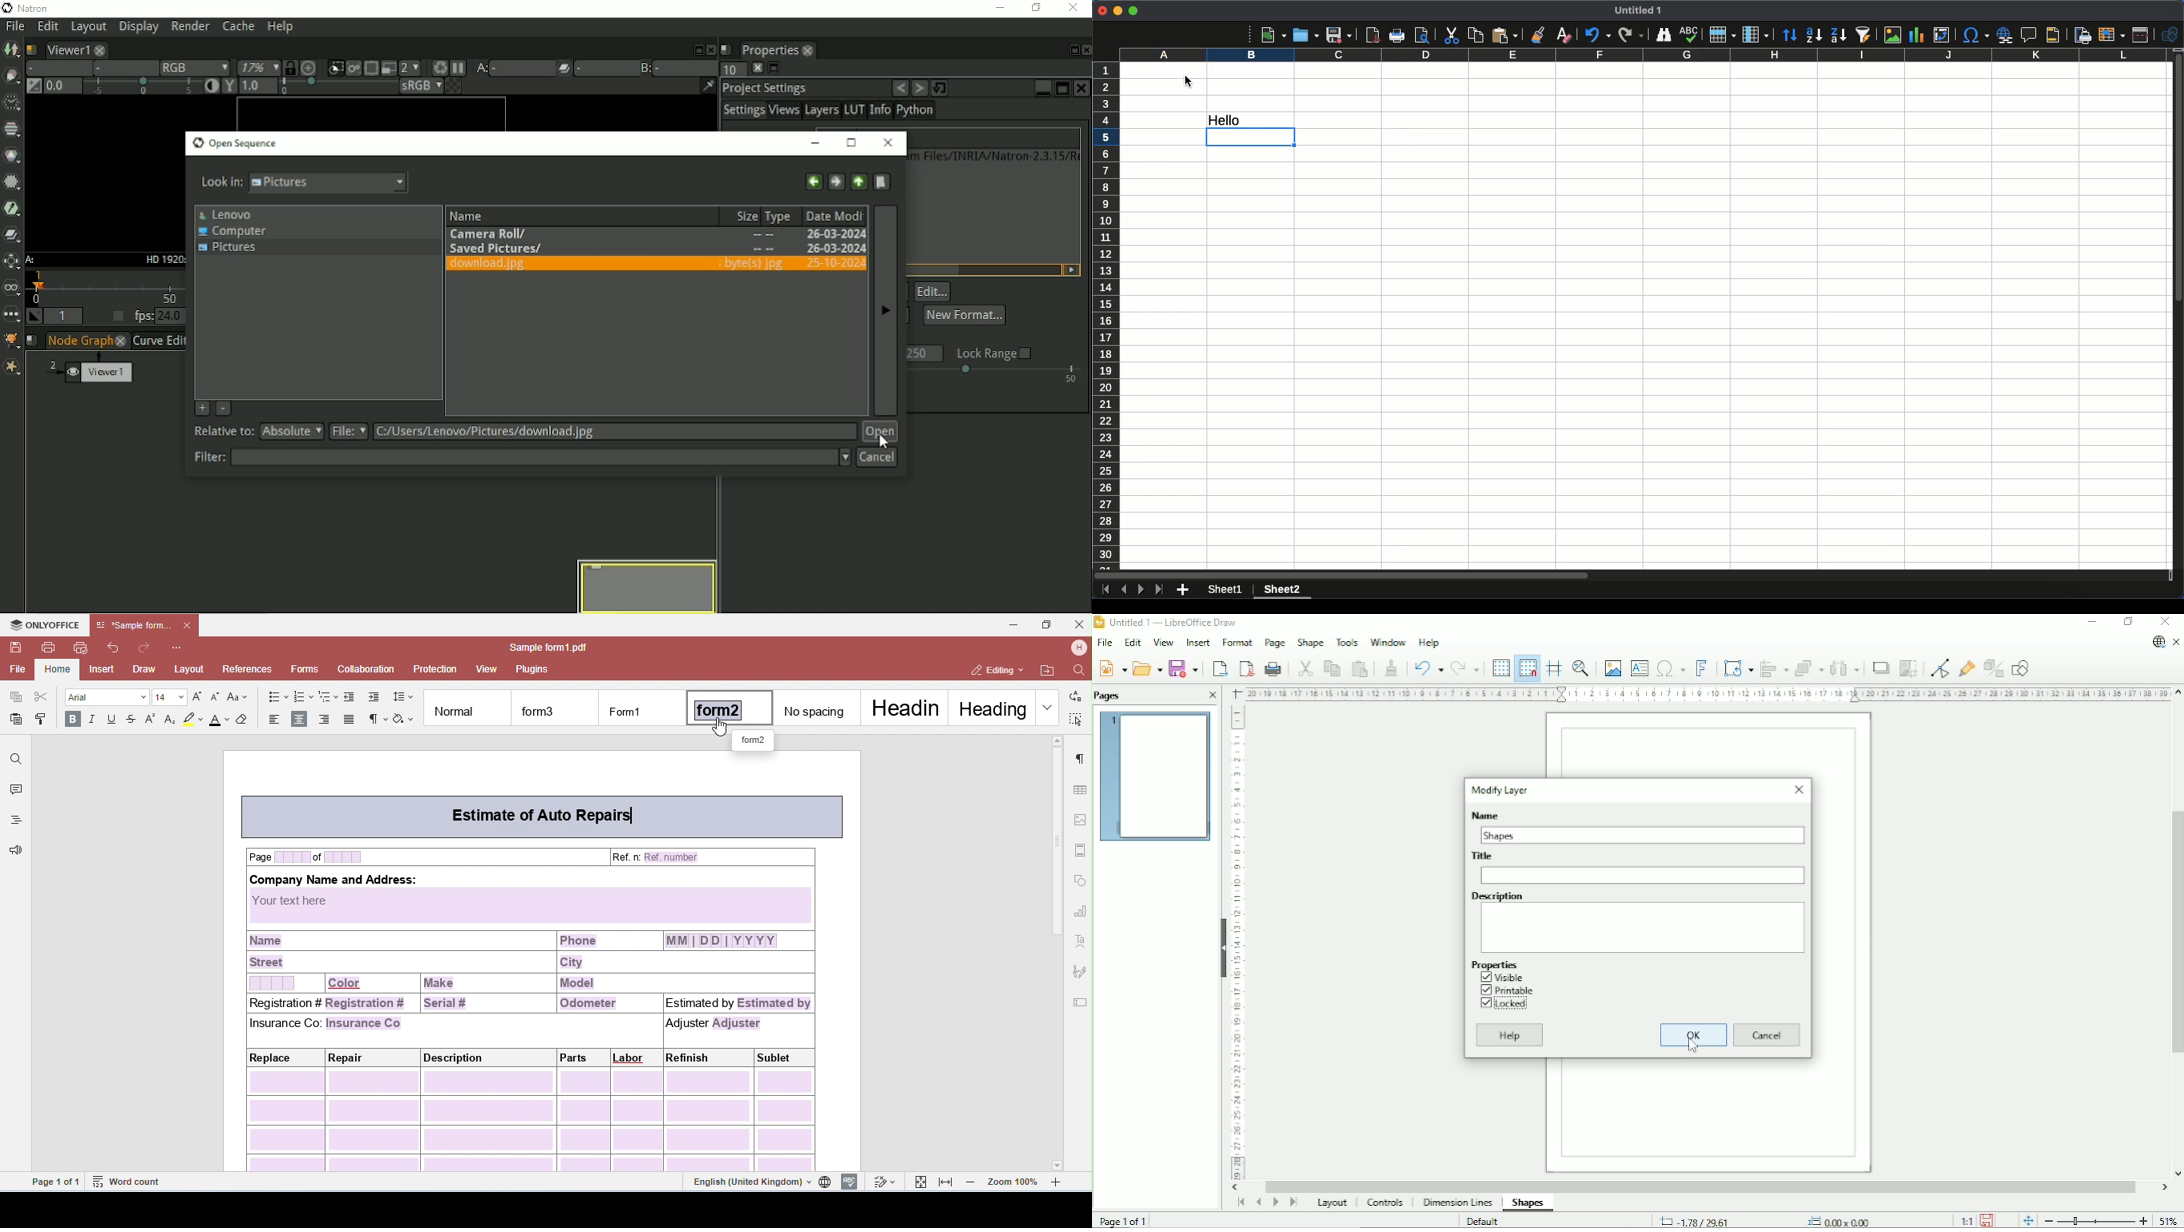  What do you see at coordinates (1939, 668) in the screenshot?
I see `toggle point edit mode` at bounding box center [1939, 668].